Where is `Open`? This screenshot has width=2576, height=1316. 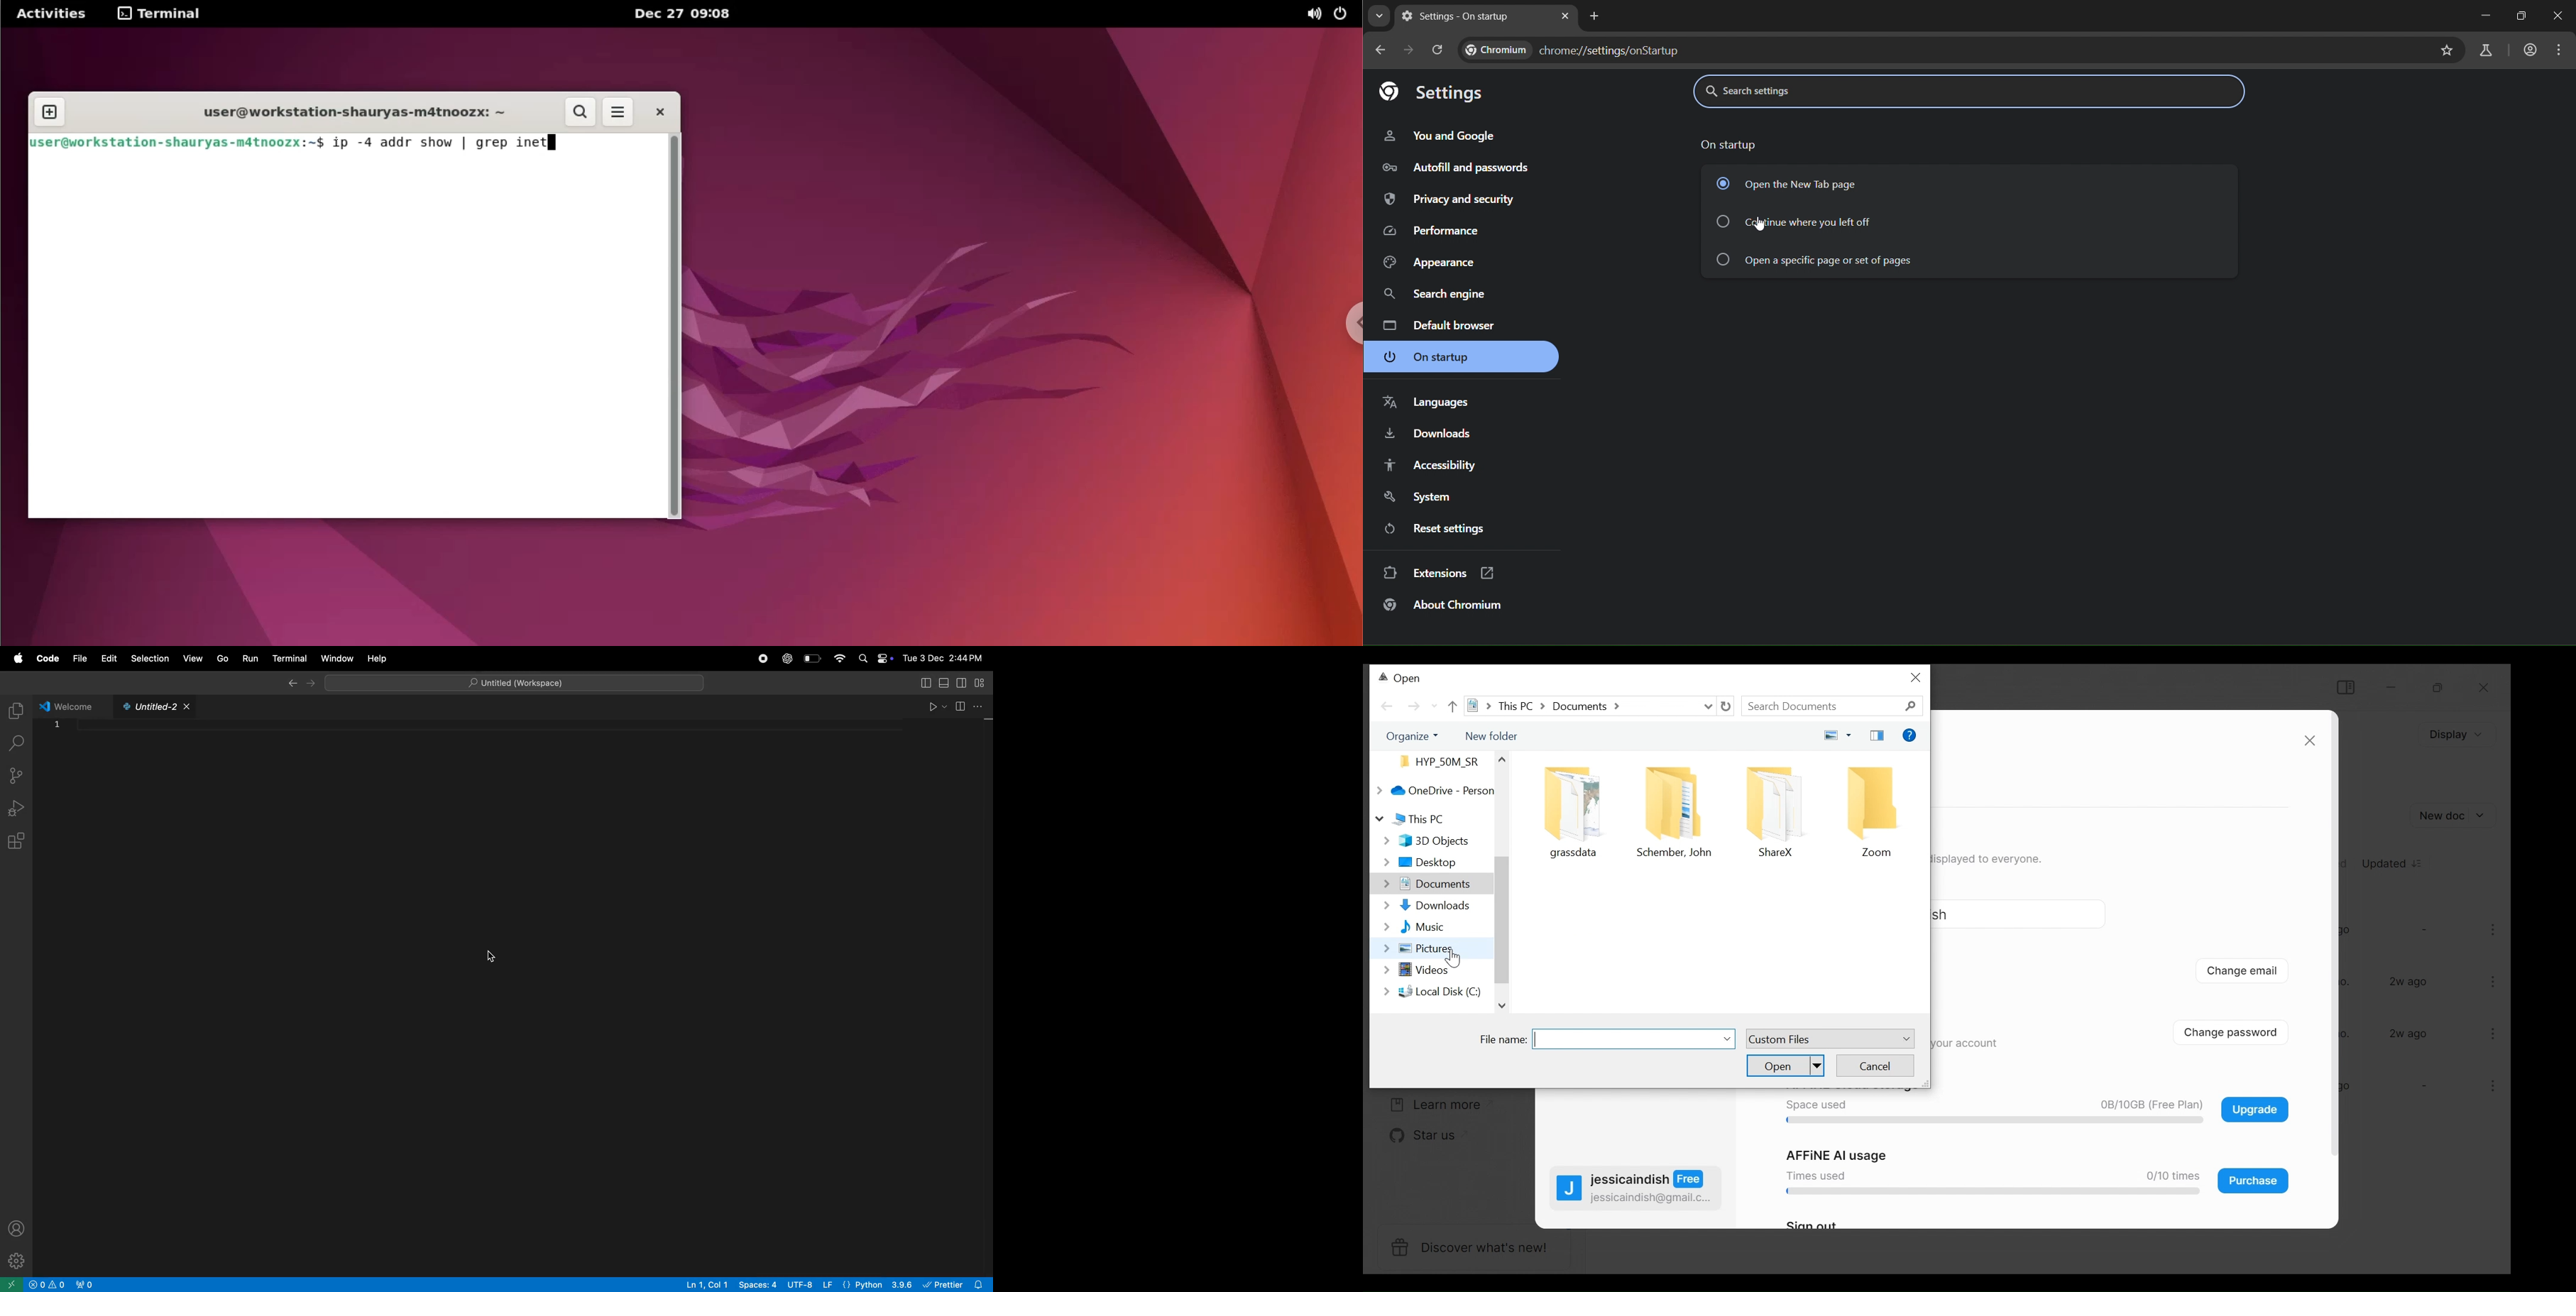 Open is located at coordinates (1786, 1065).